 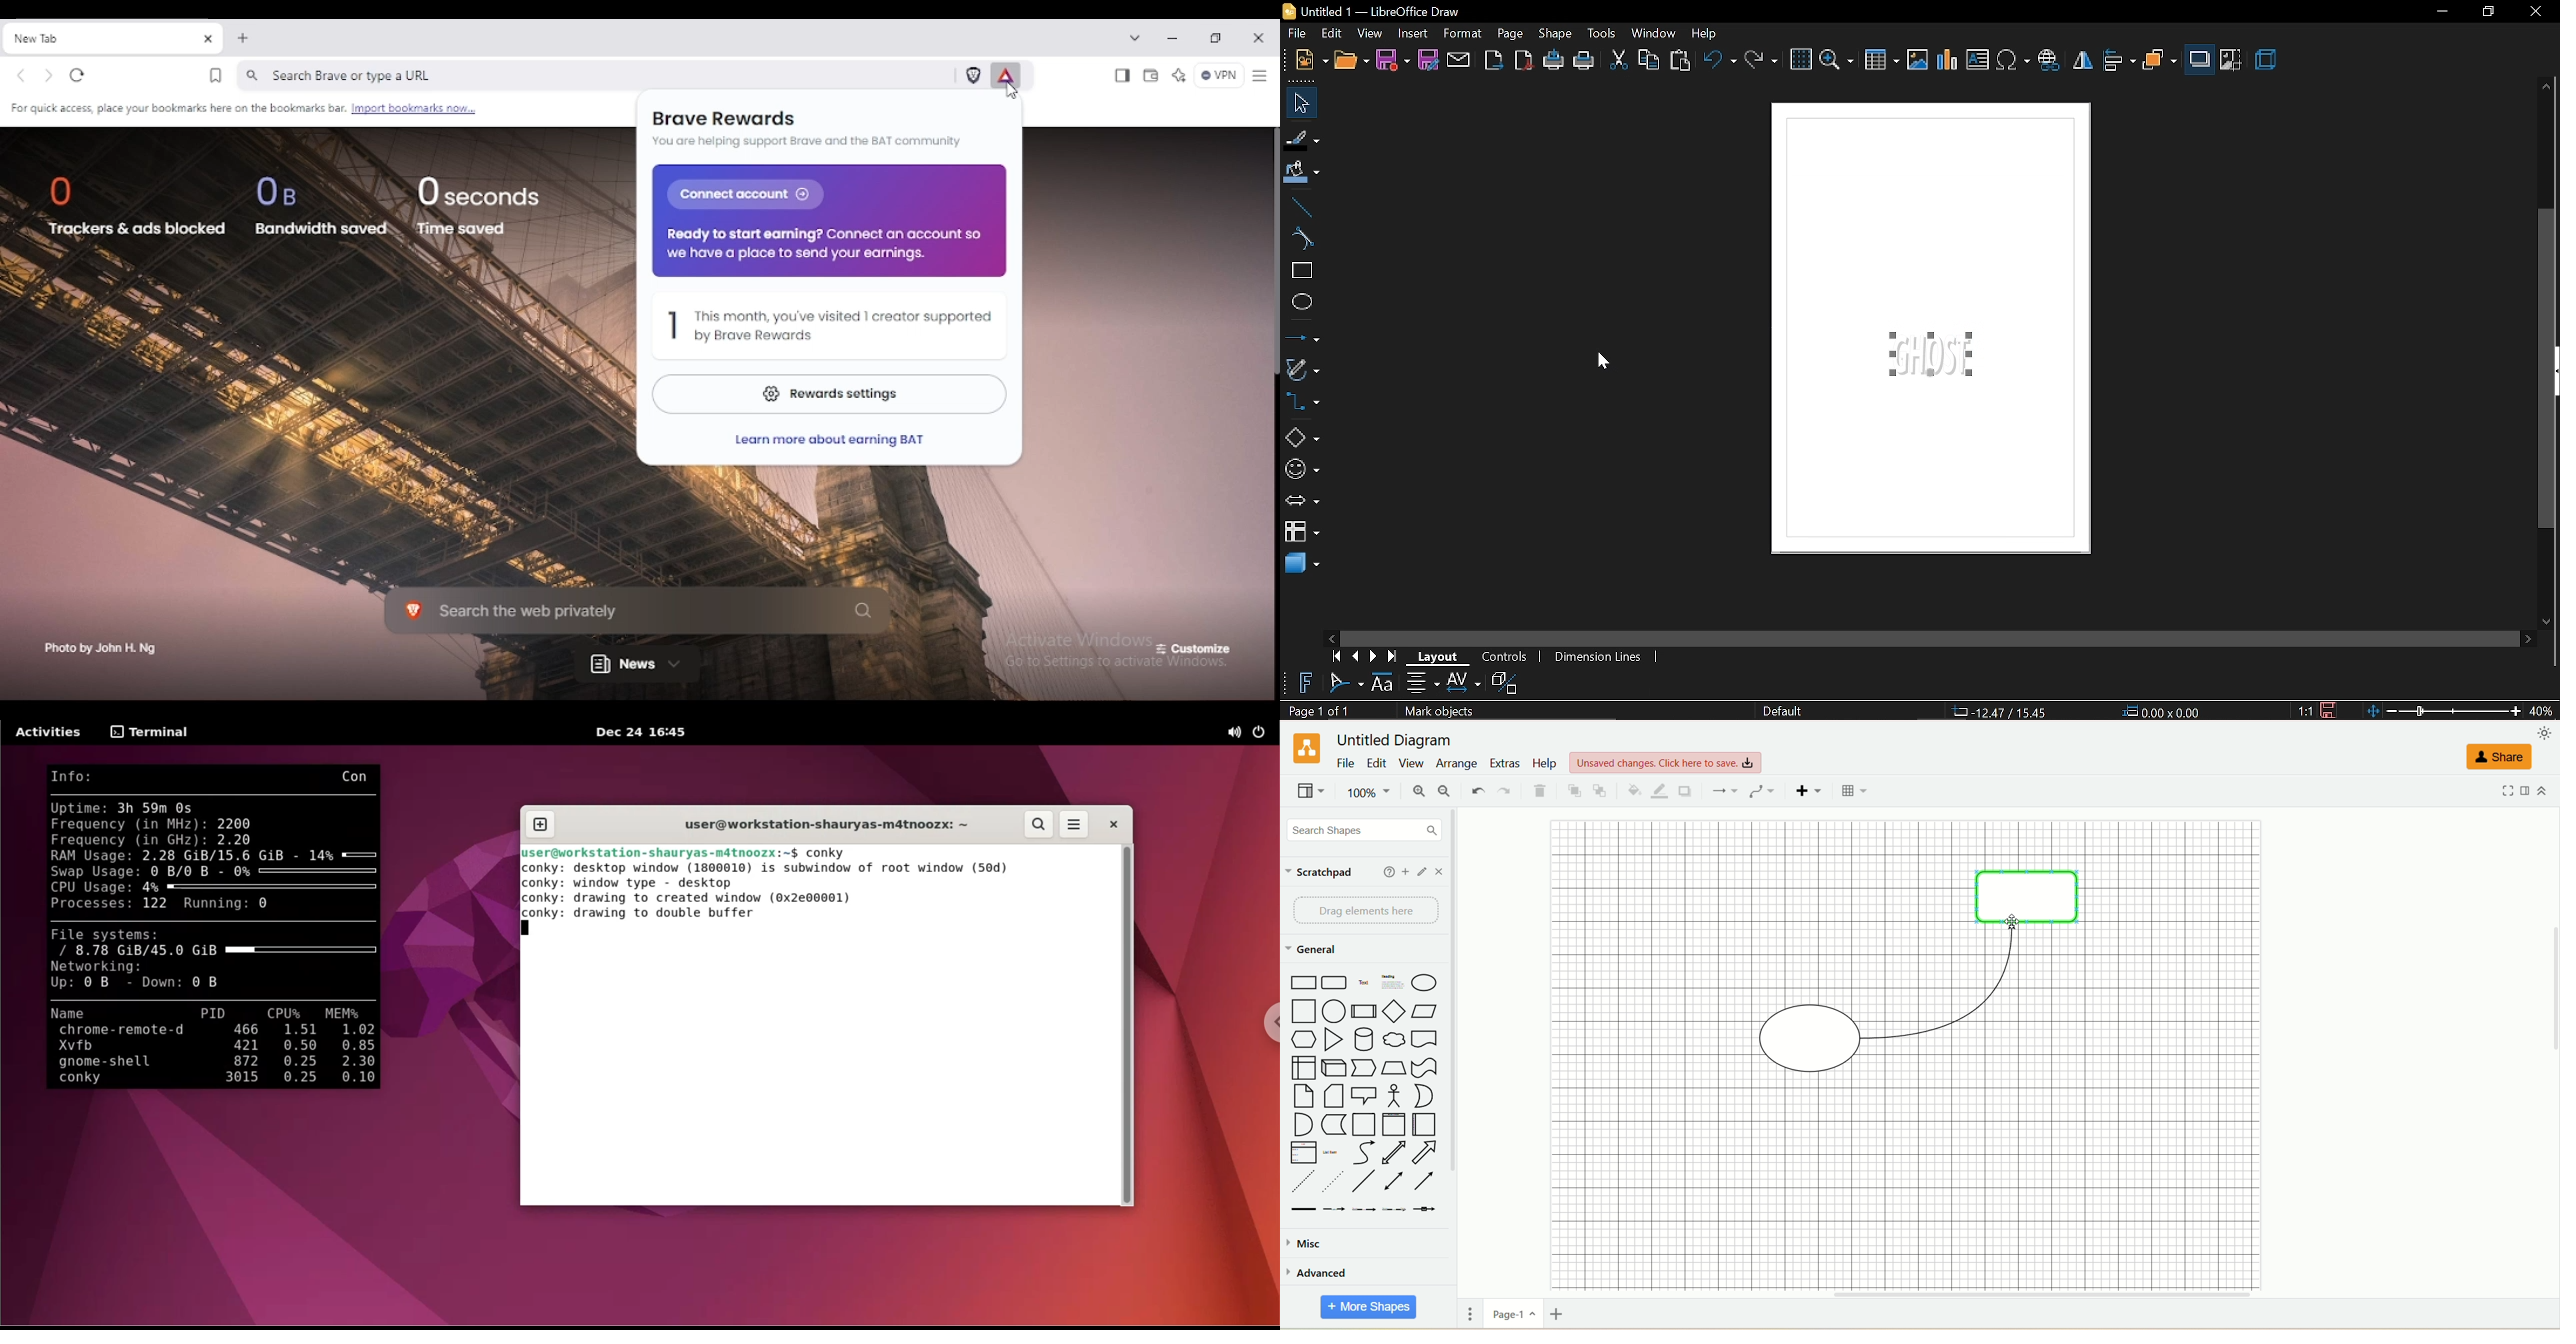 What do you see at coordinates (1300, 302) in the screenshot?
I see `ellipse` at bounding box center [1300, 302].